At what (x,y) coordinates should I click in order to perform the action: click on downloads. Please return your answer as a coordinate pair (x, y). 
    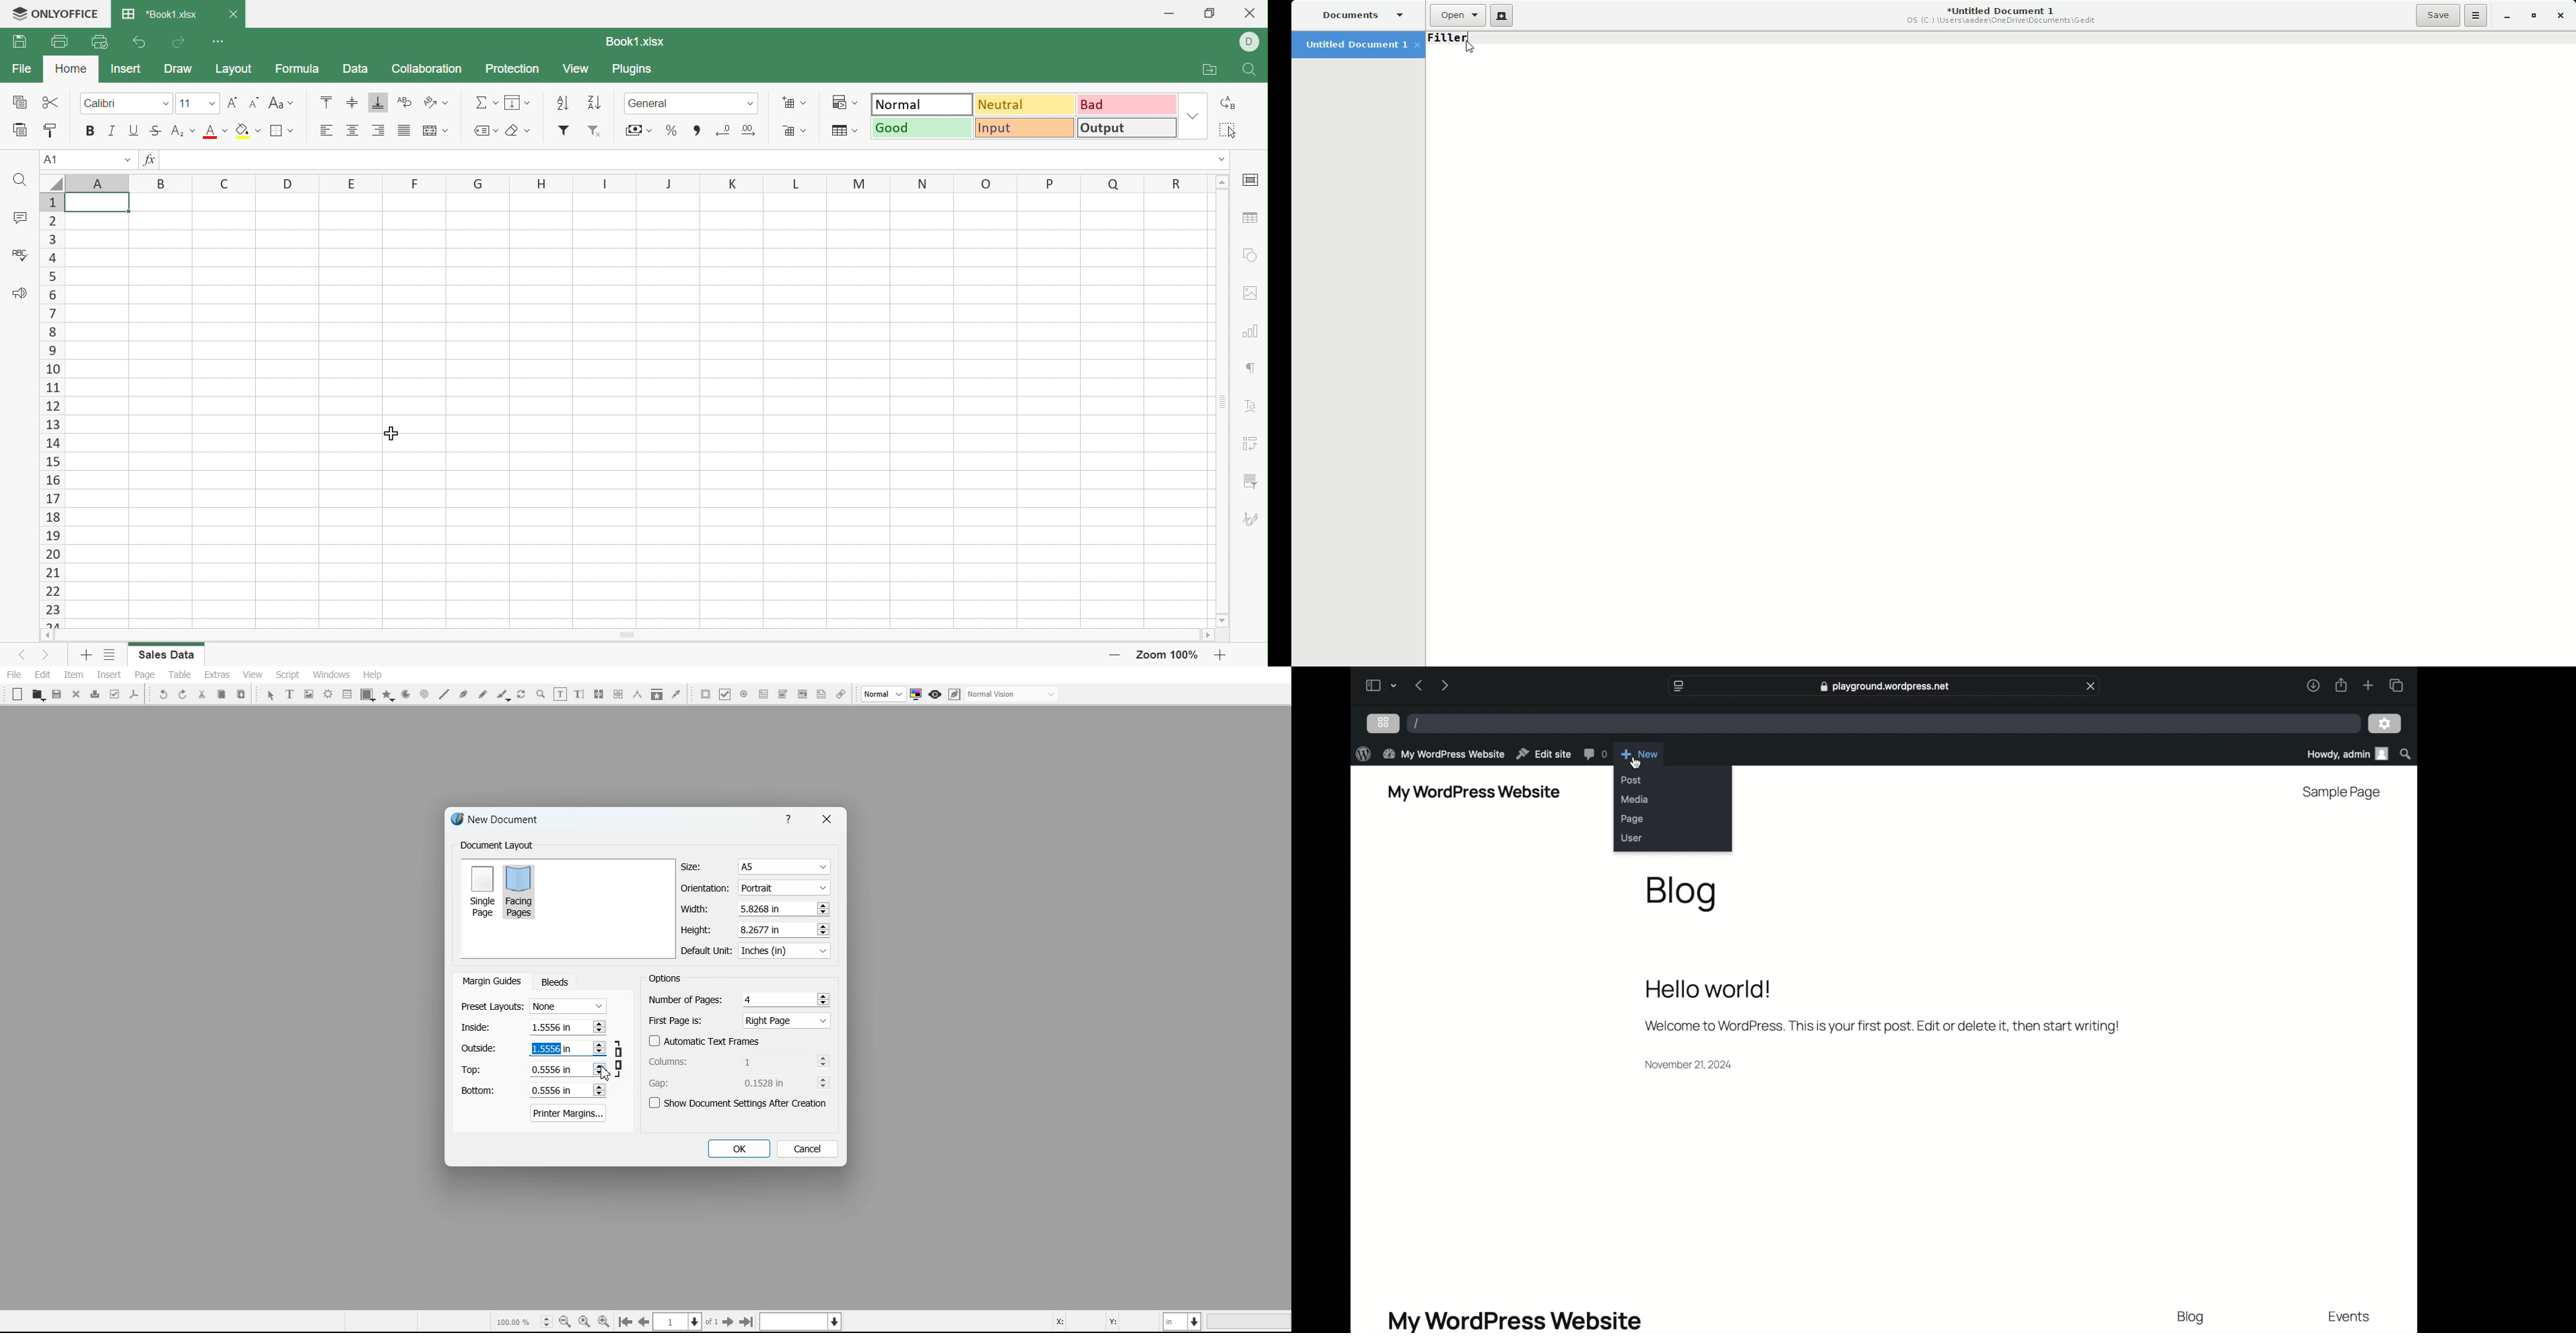
    Looking at the image, I should click on (2313, 685).